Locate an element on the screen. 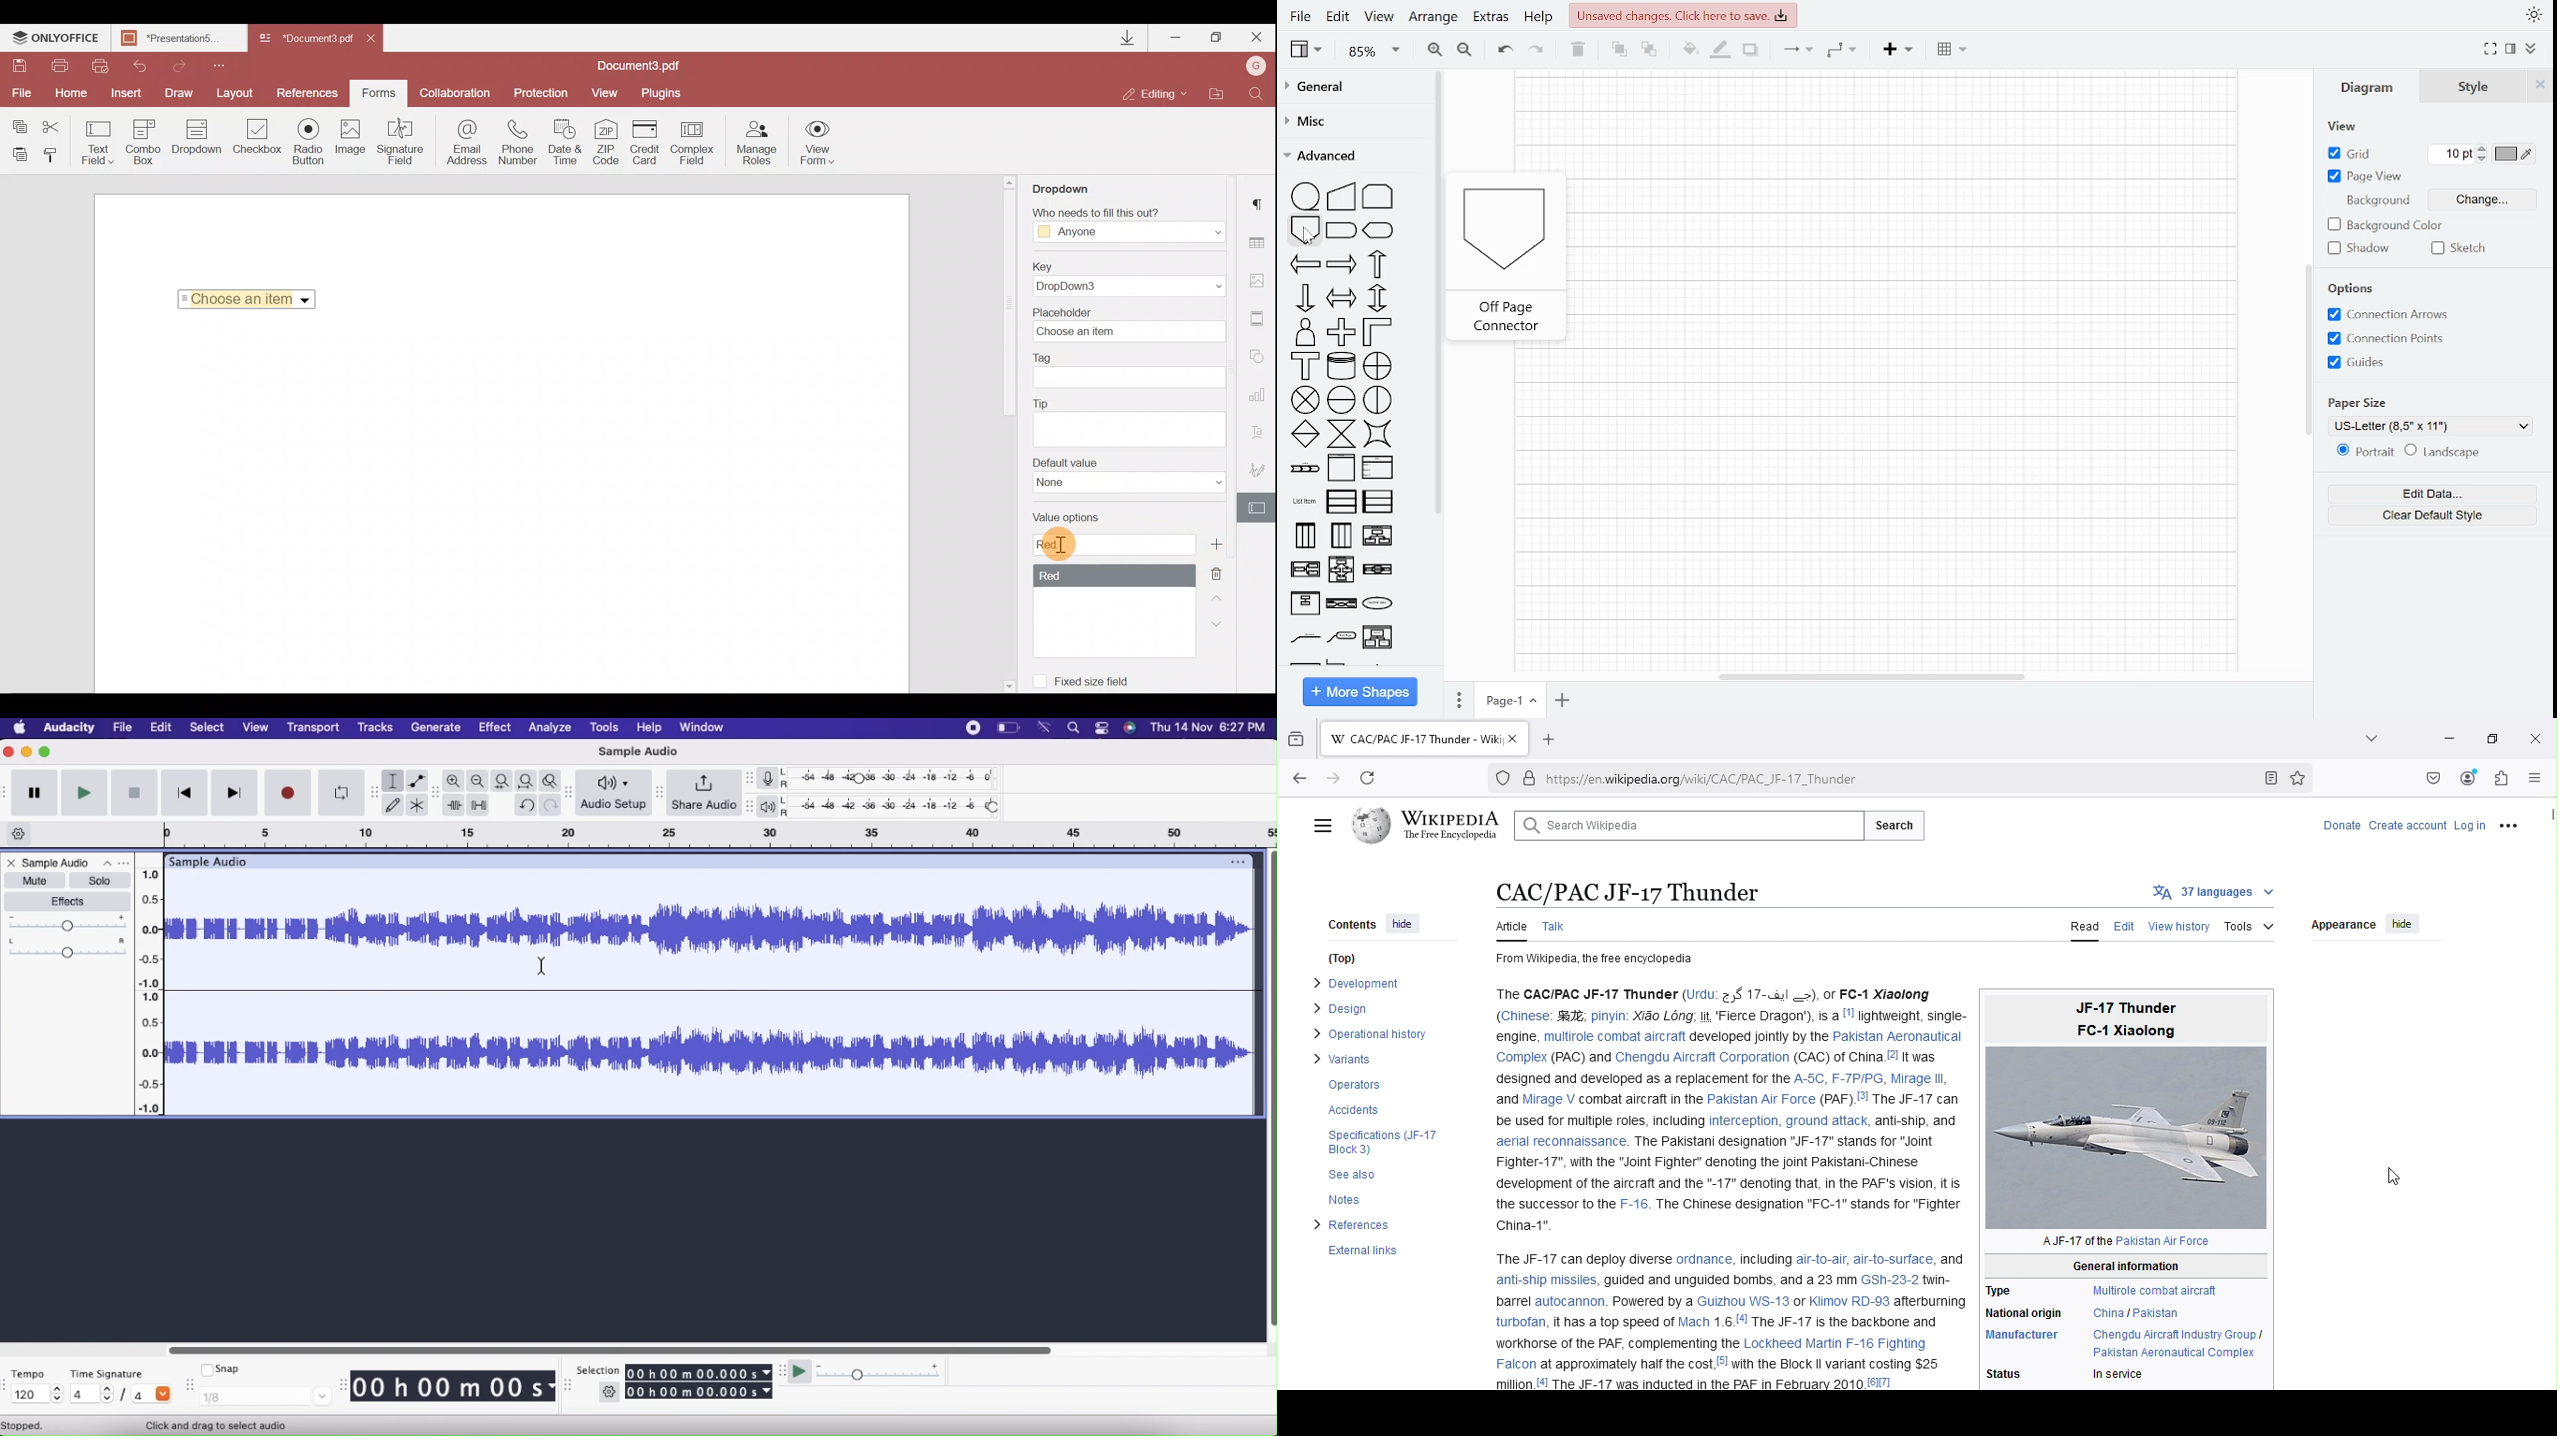 The image size is (2576, 1456). Pages is located at coordinates (1458, 699).